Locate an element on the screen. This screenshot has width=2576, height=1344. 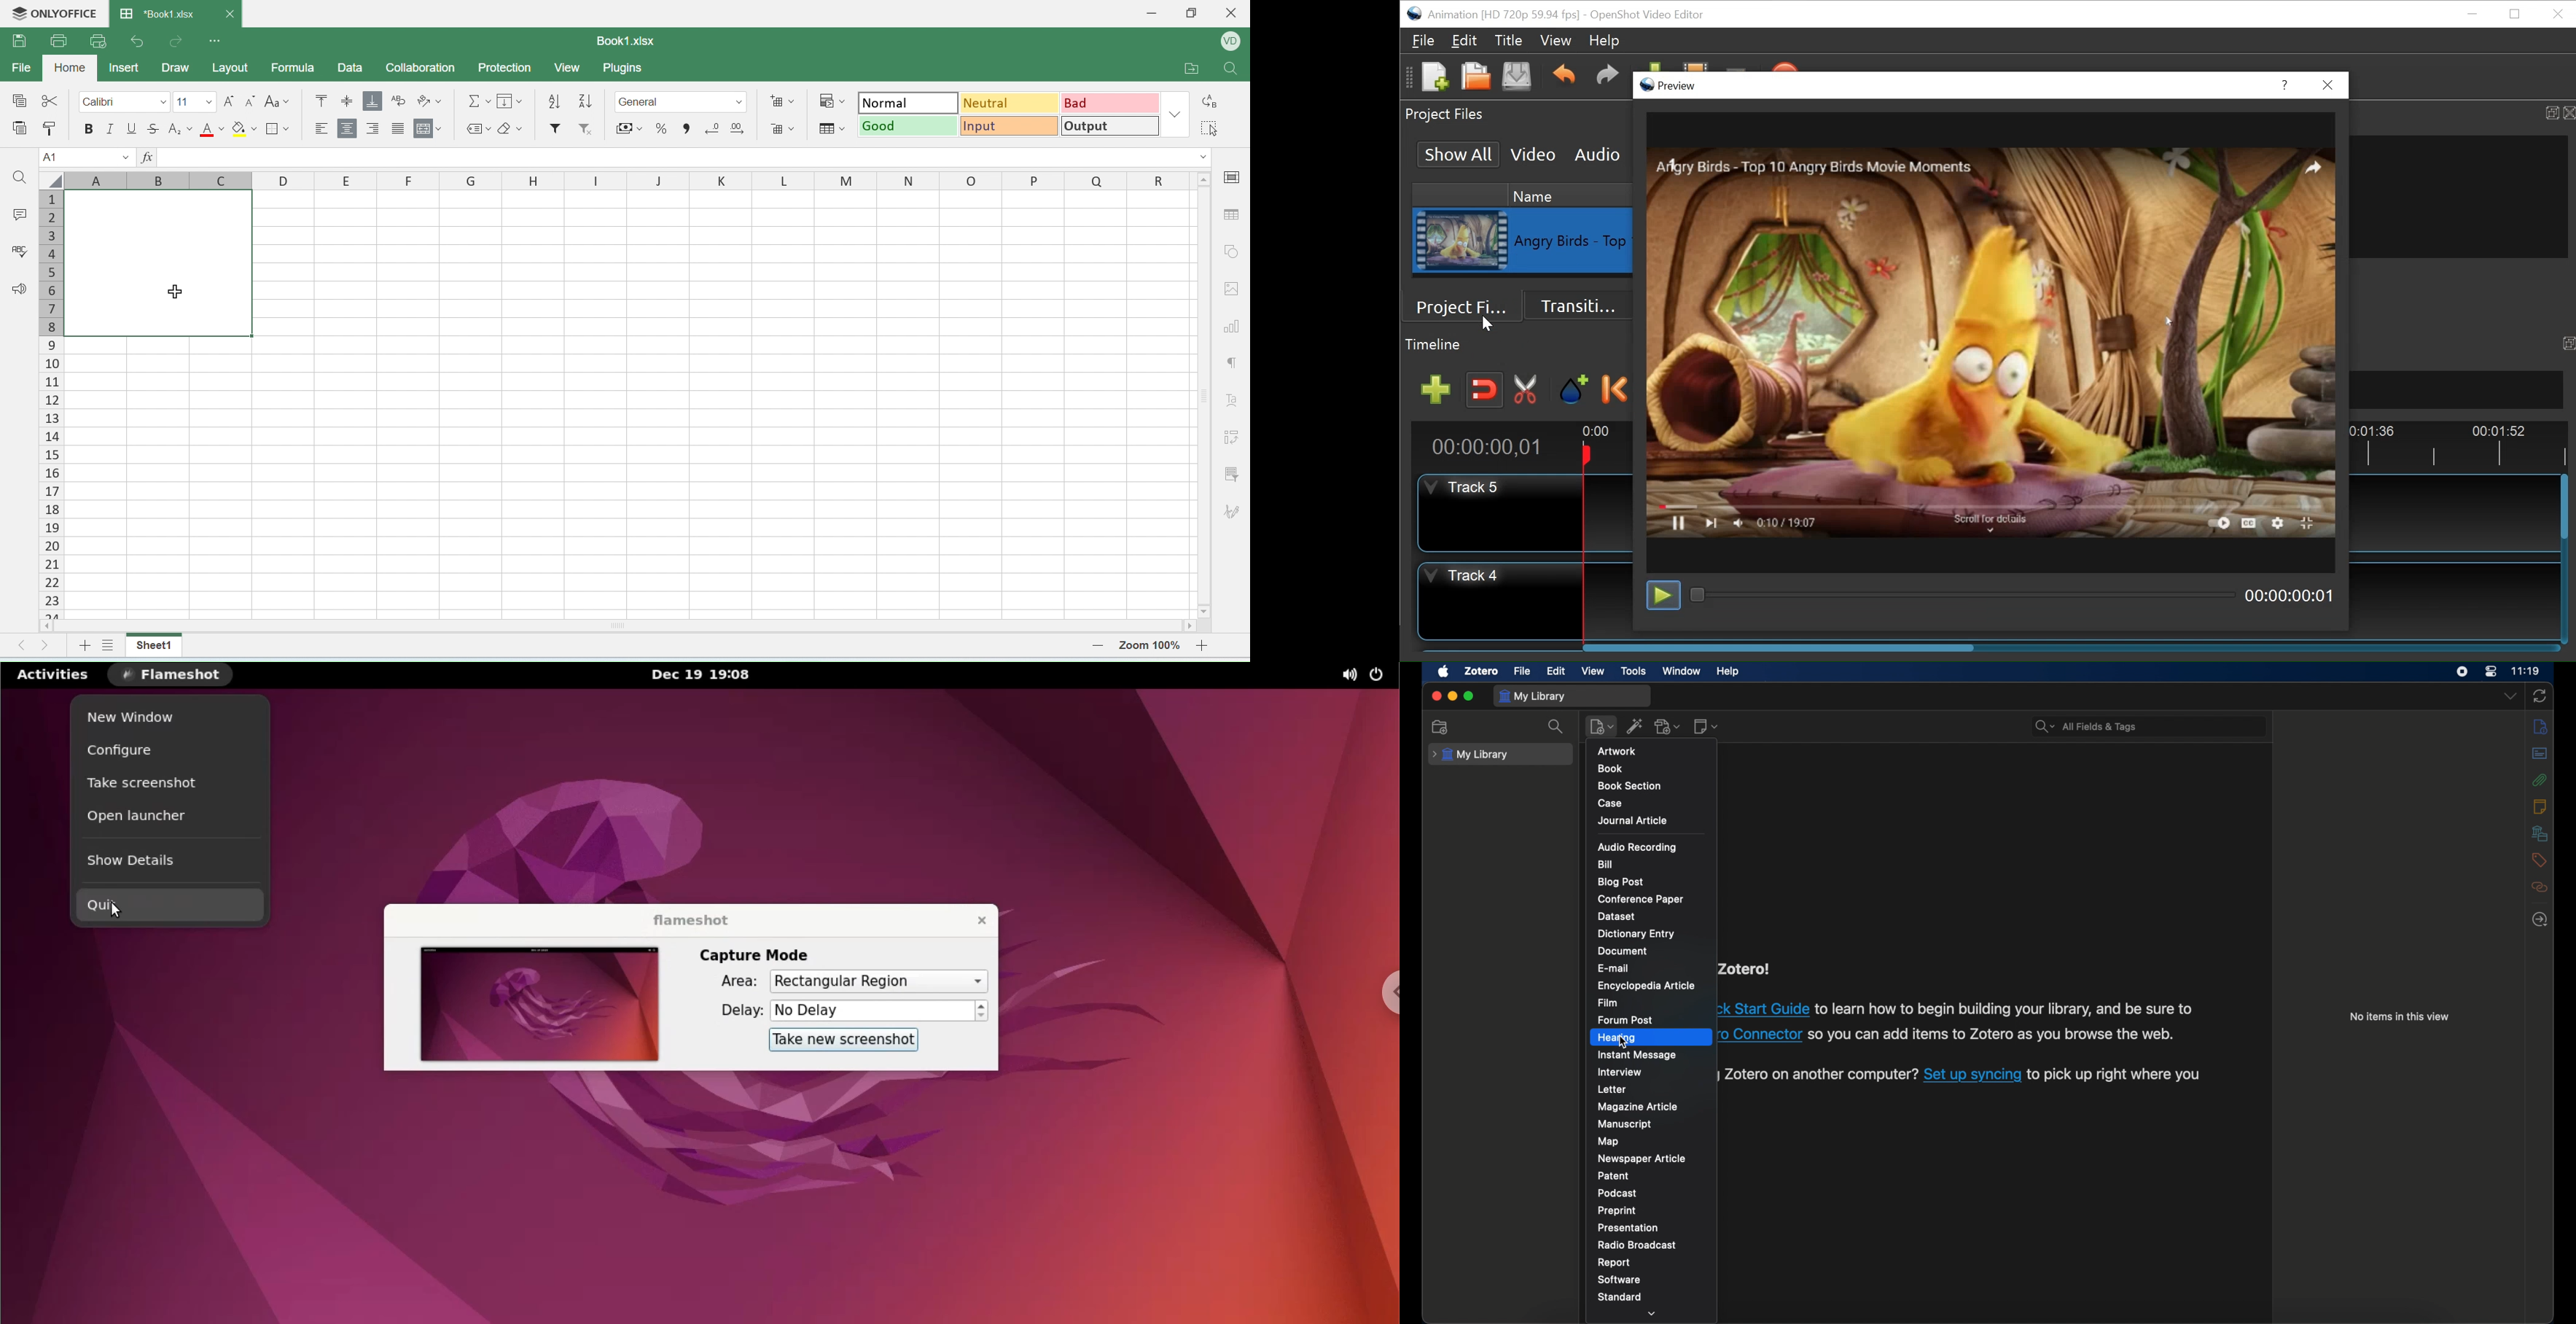
related is located at coordinates (2539, 887).